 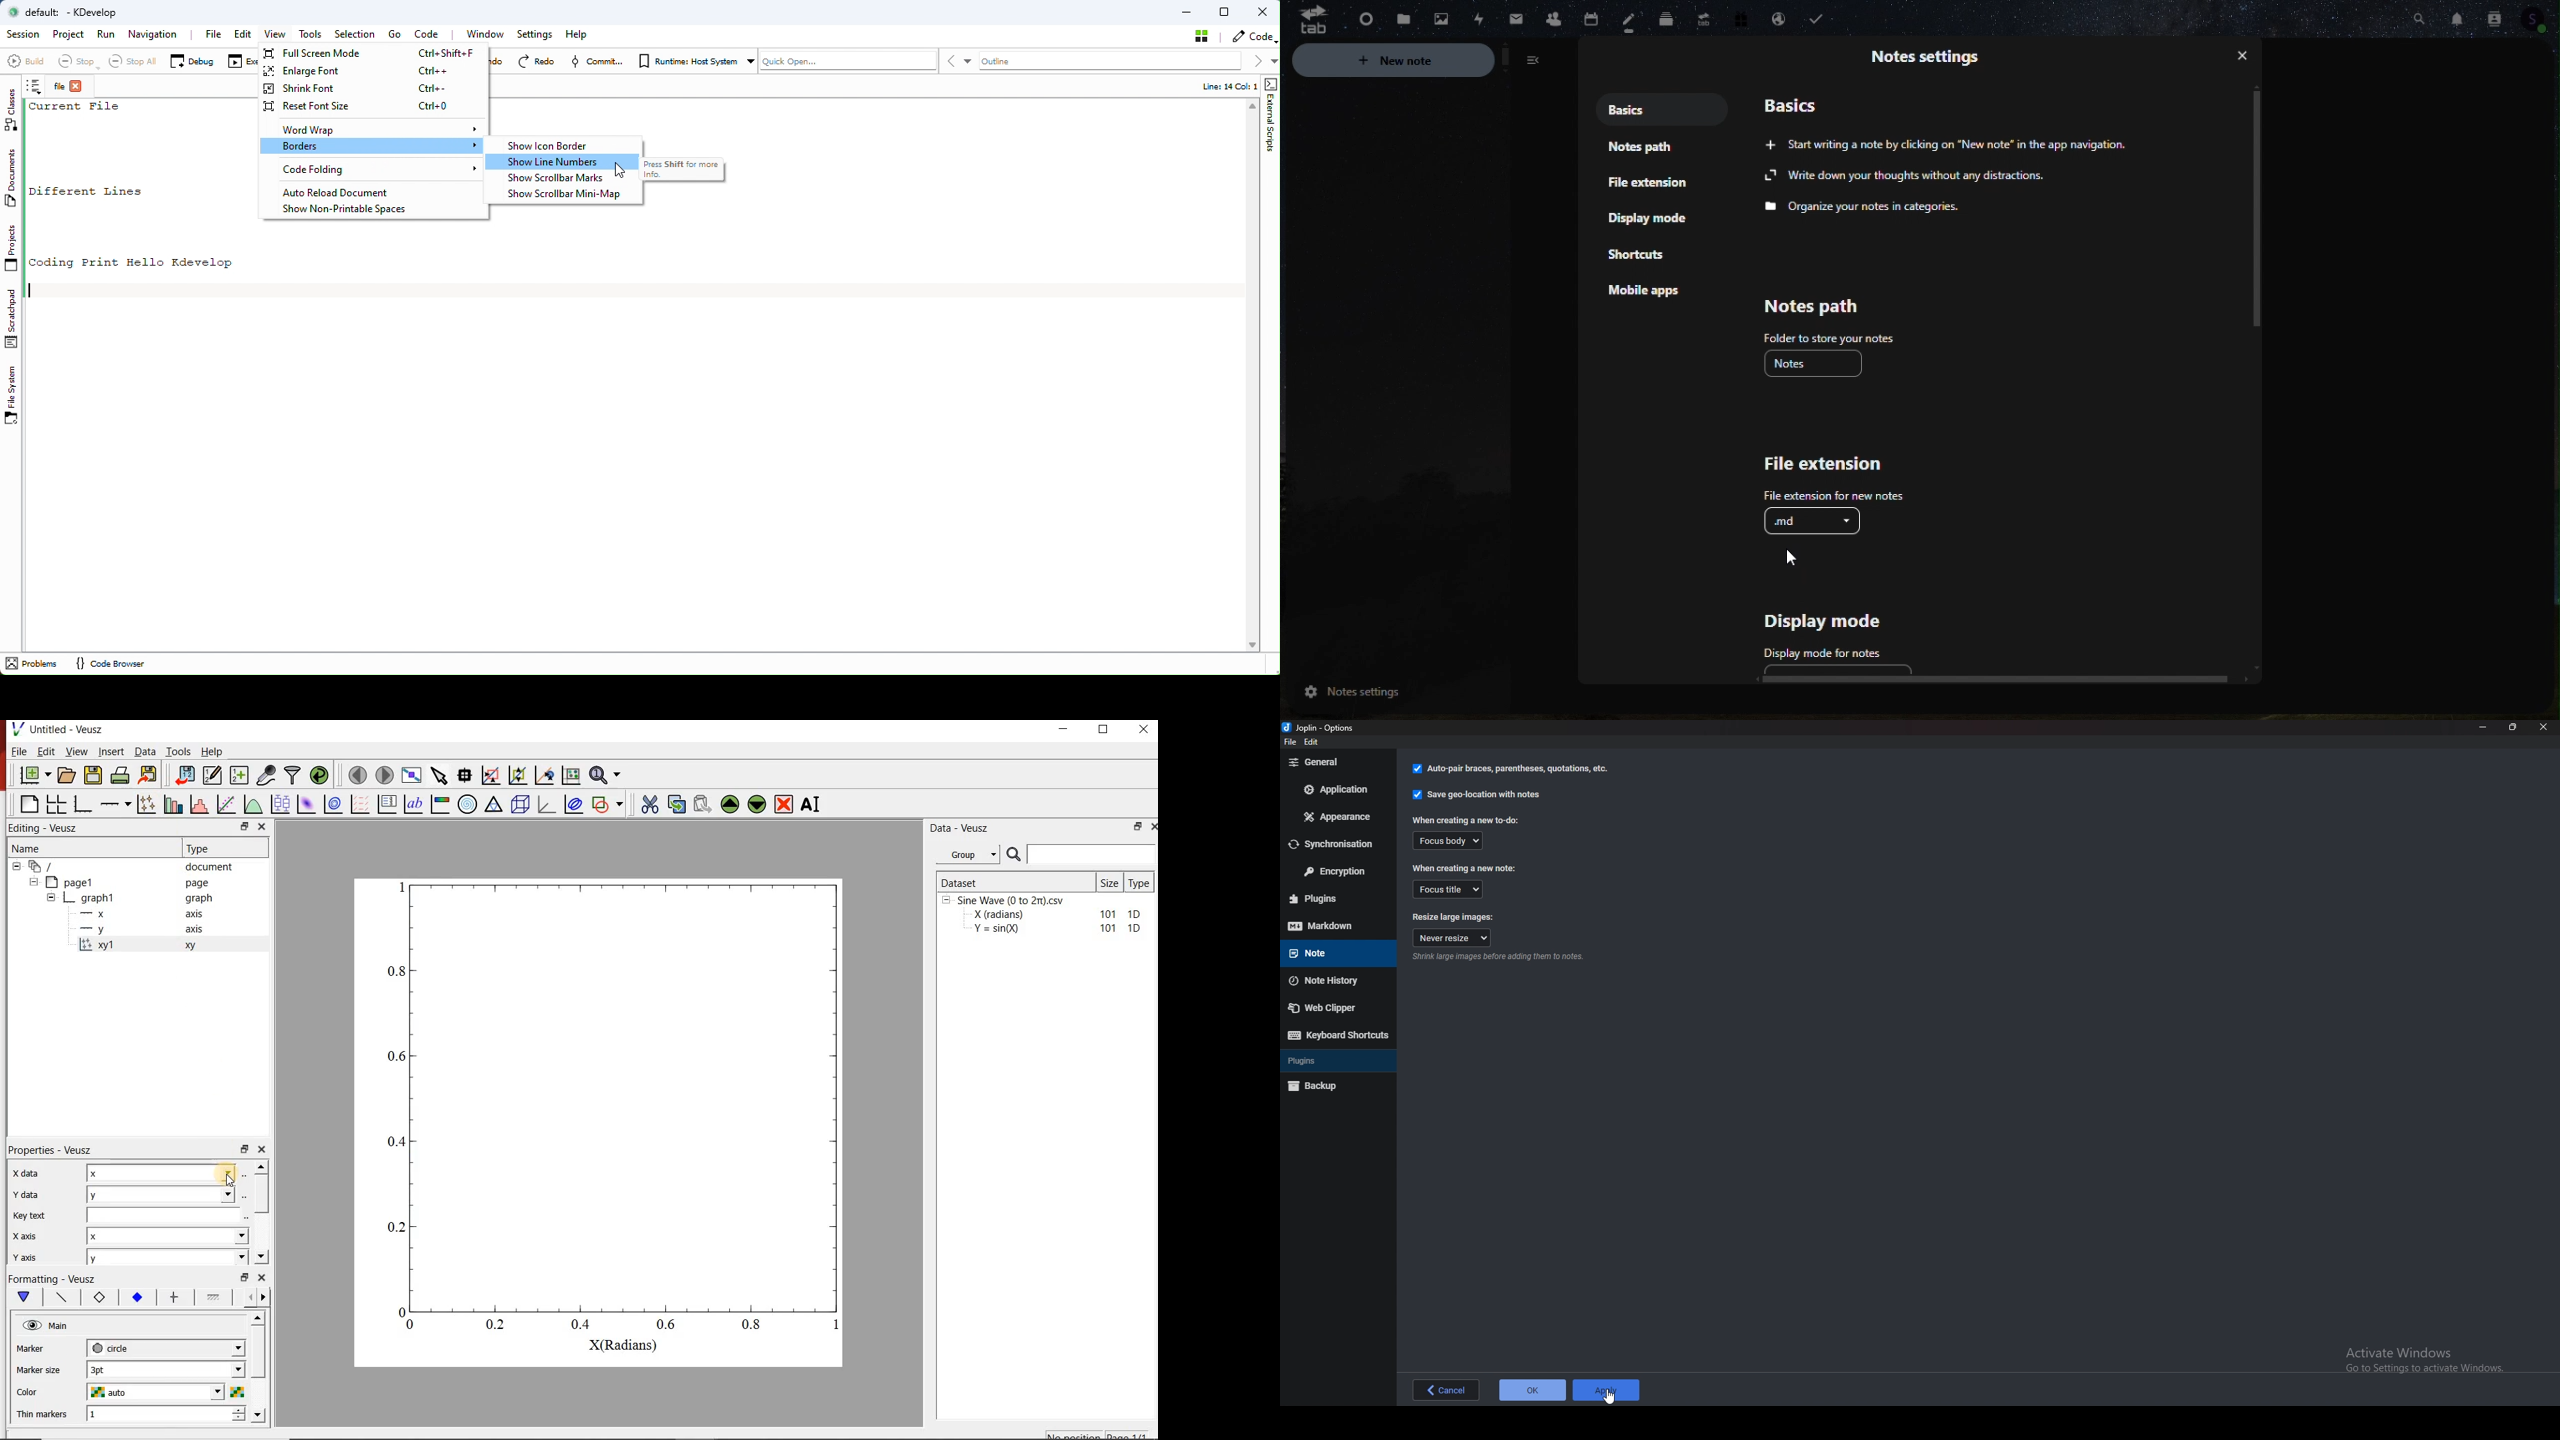 What do you see at coordinates (30, 1214) in the screenshot?
I see `Max` at bounding box center [30, 1214].